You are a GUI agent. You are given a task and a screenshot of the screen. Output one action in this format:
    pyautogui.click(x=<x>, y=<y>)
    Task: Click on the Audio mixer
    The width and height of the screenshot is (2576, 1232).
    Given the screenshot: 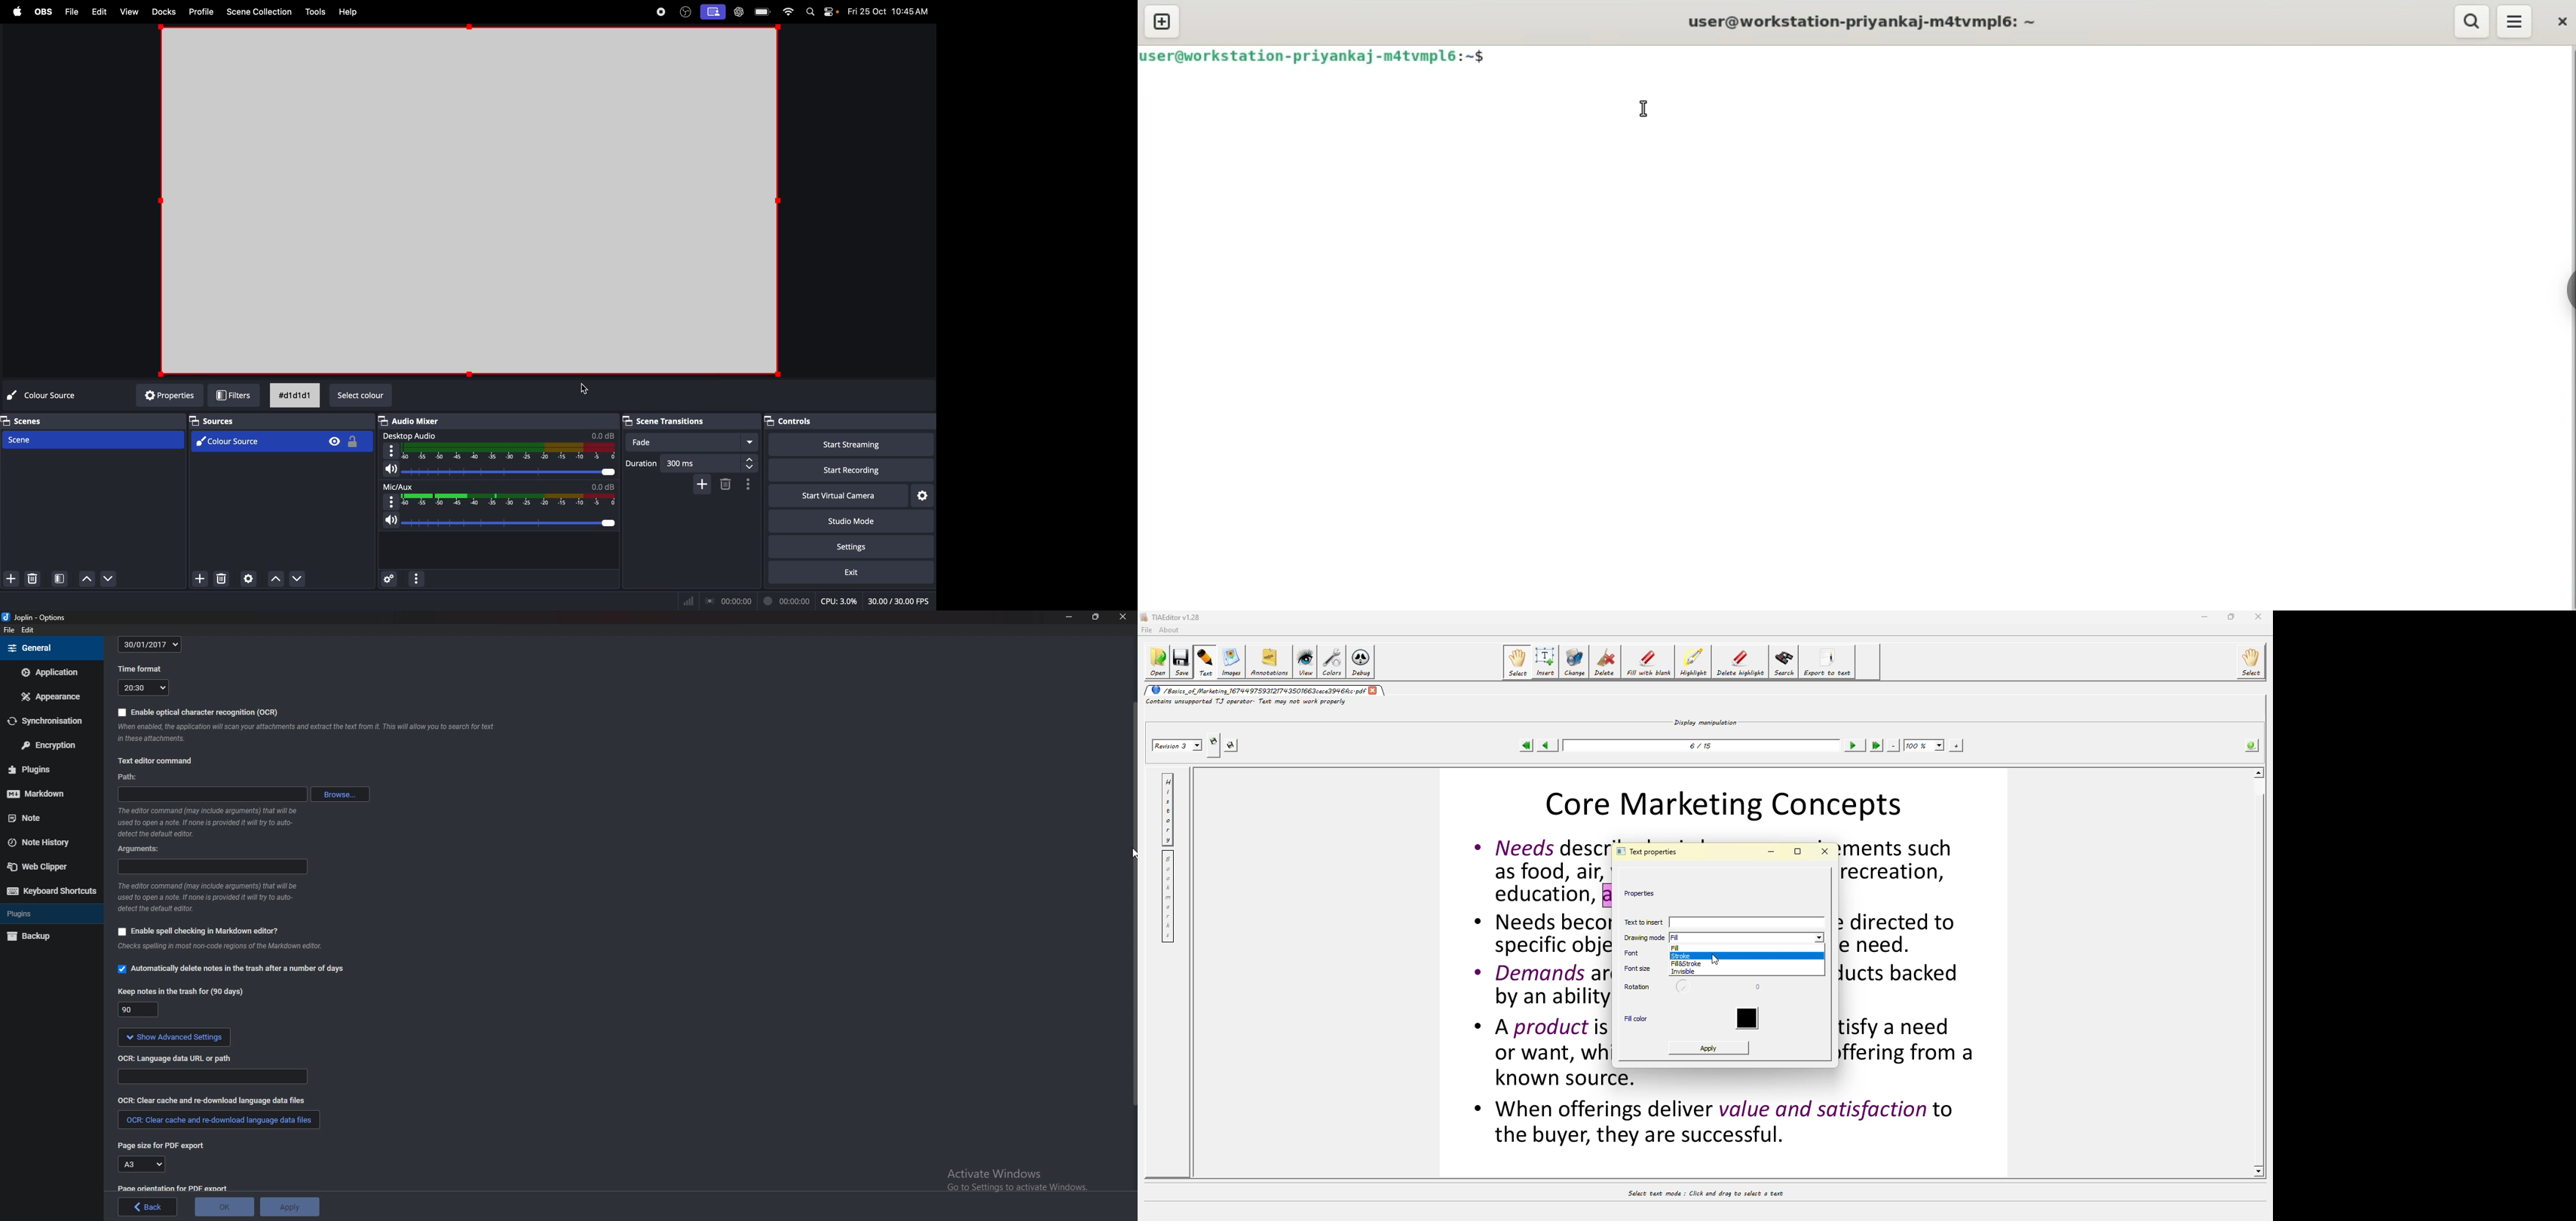 What is the action you would take?
    pyautogui.click(x=412, y=421)
    